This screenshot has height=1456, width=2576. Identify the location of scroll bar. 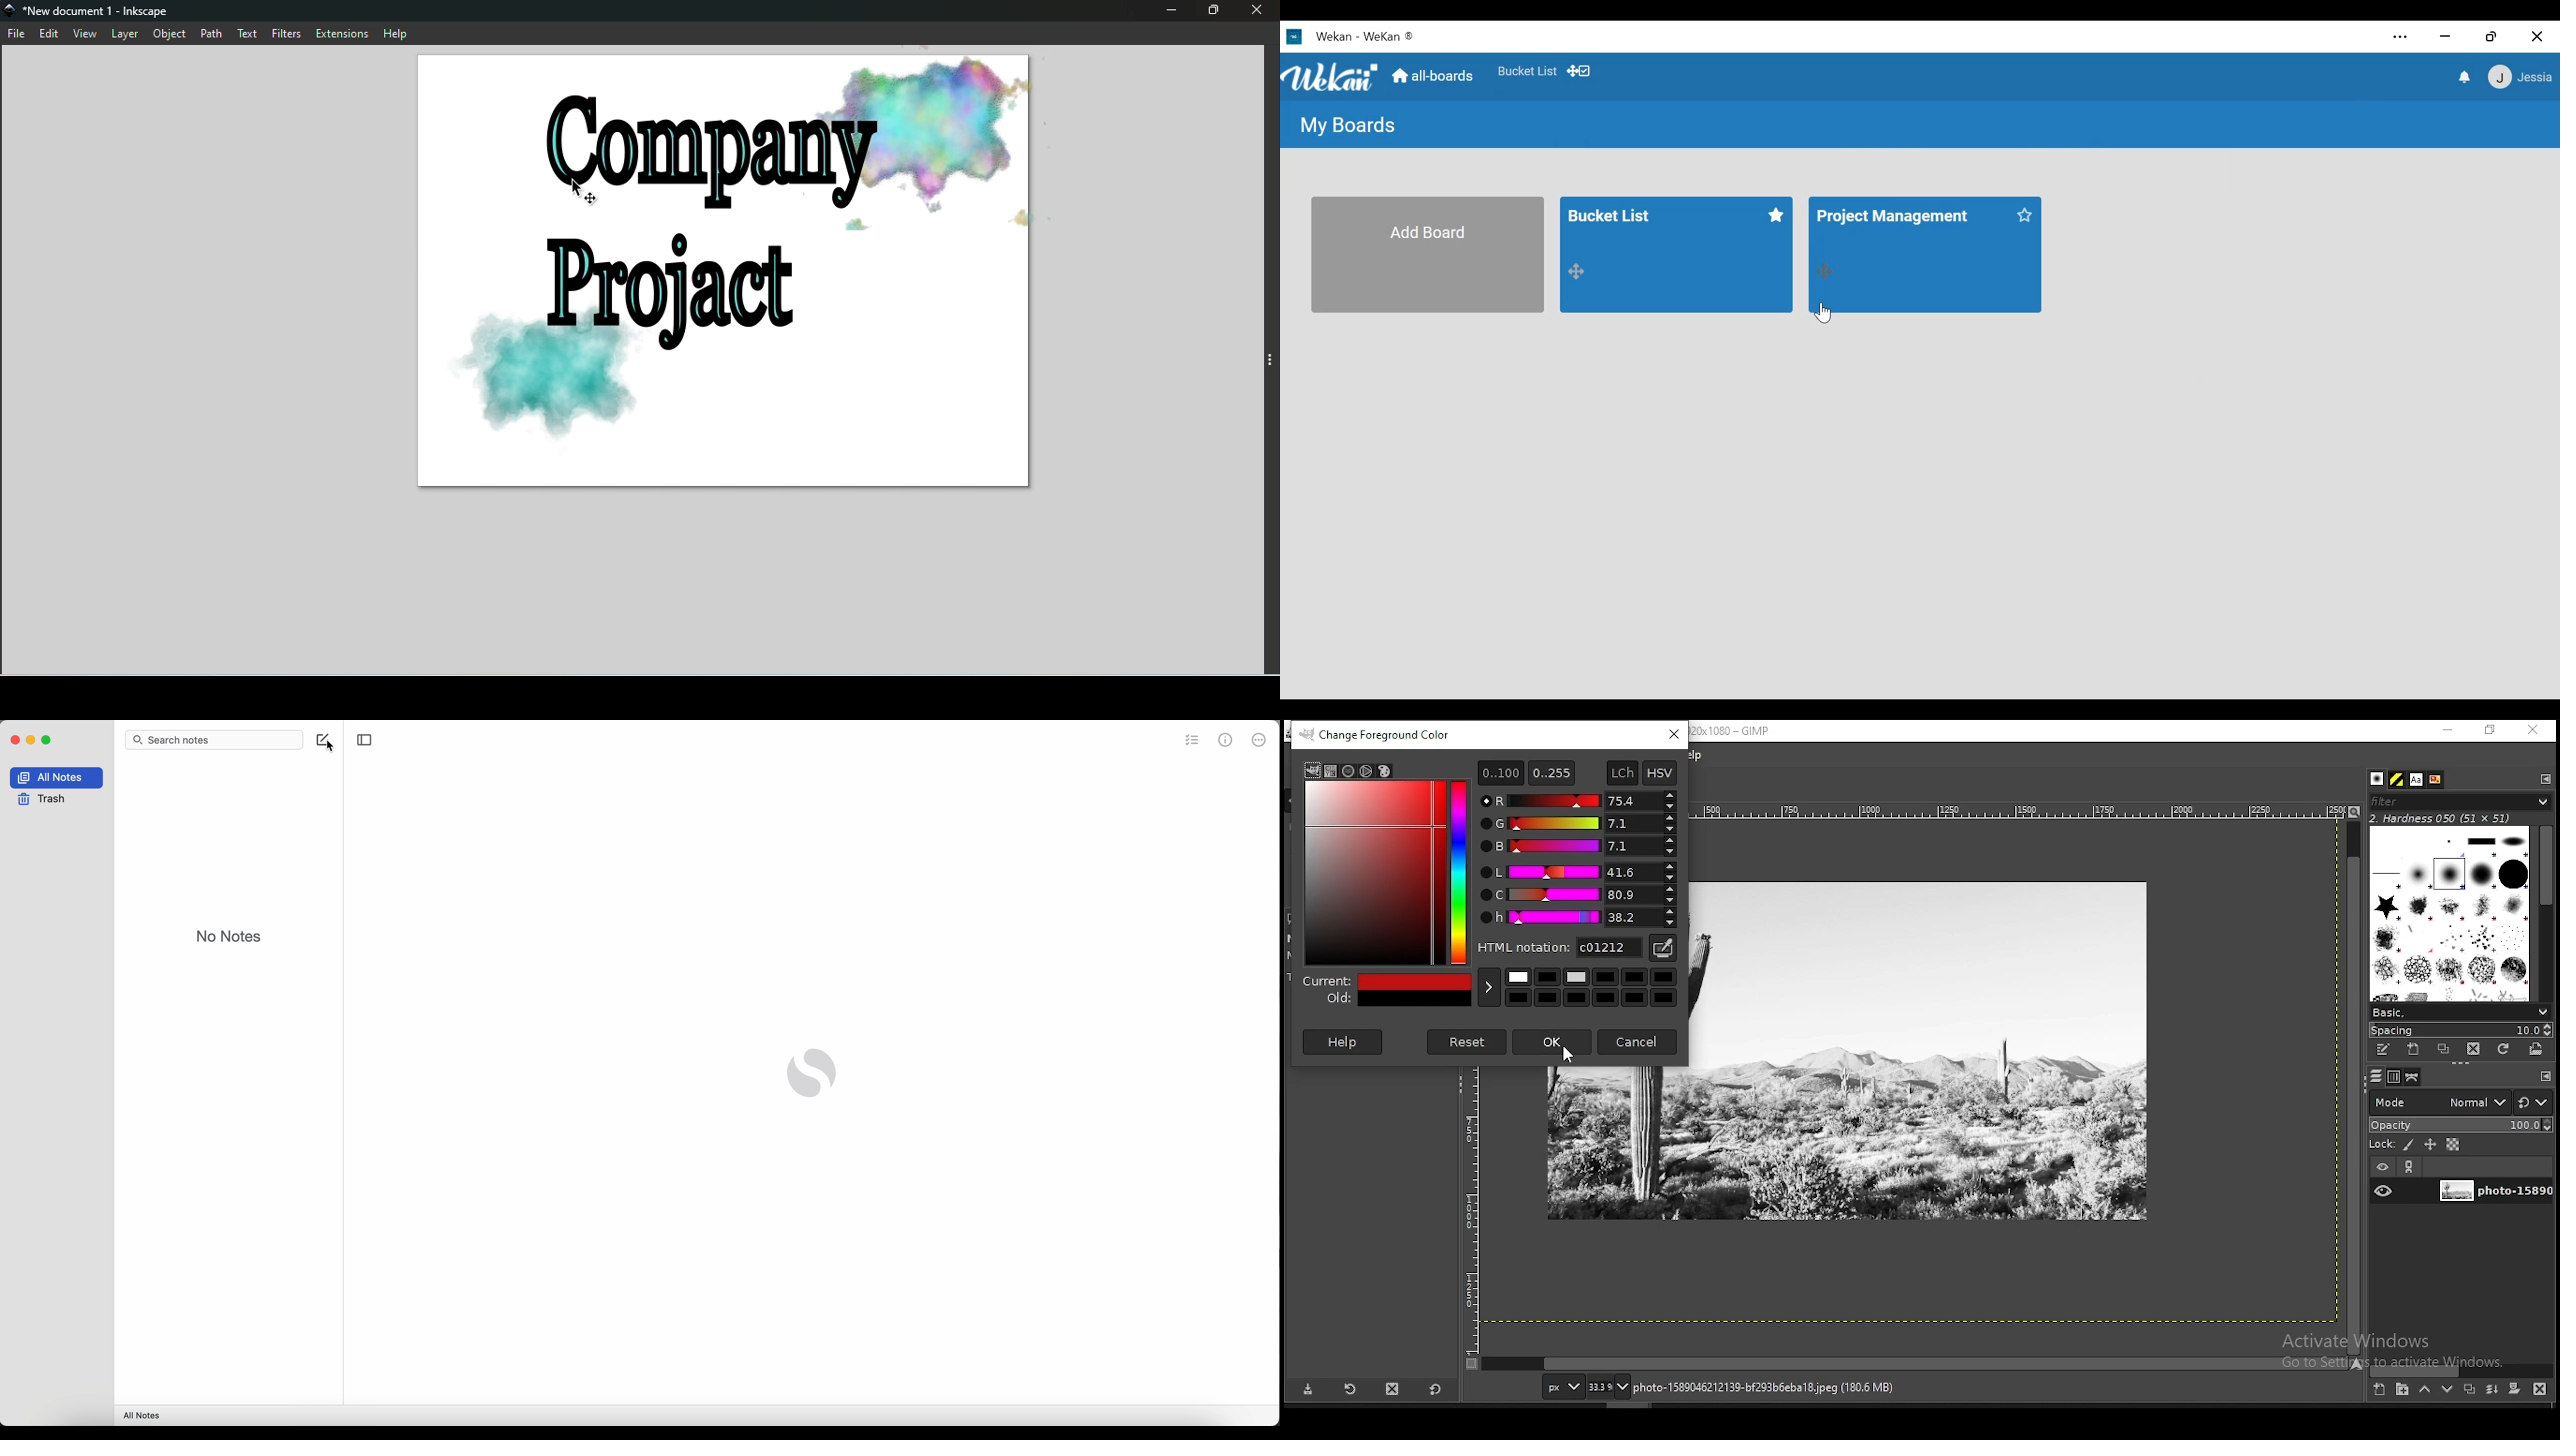
(2461, 1370).